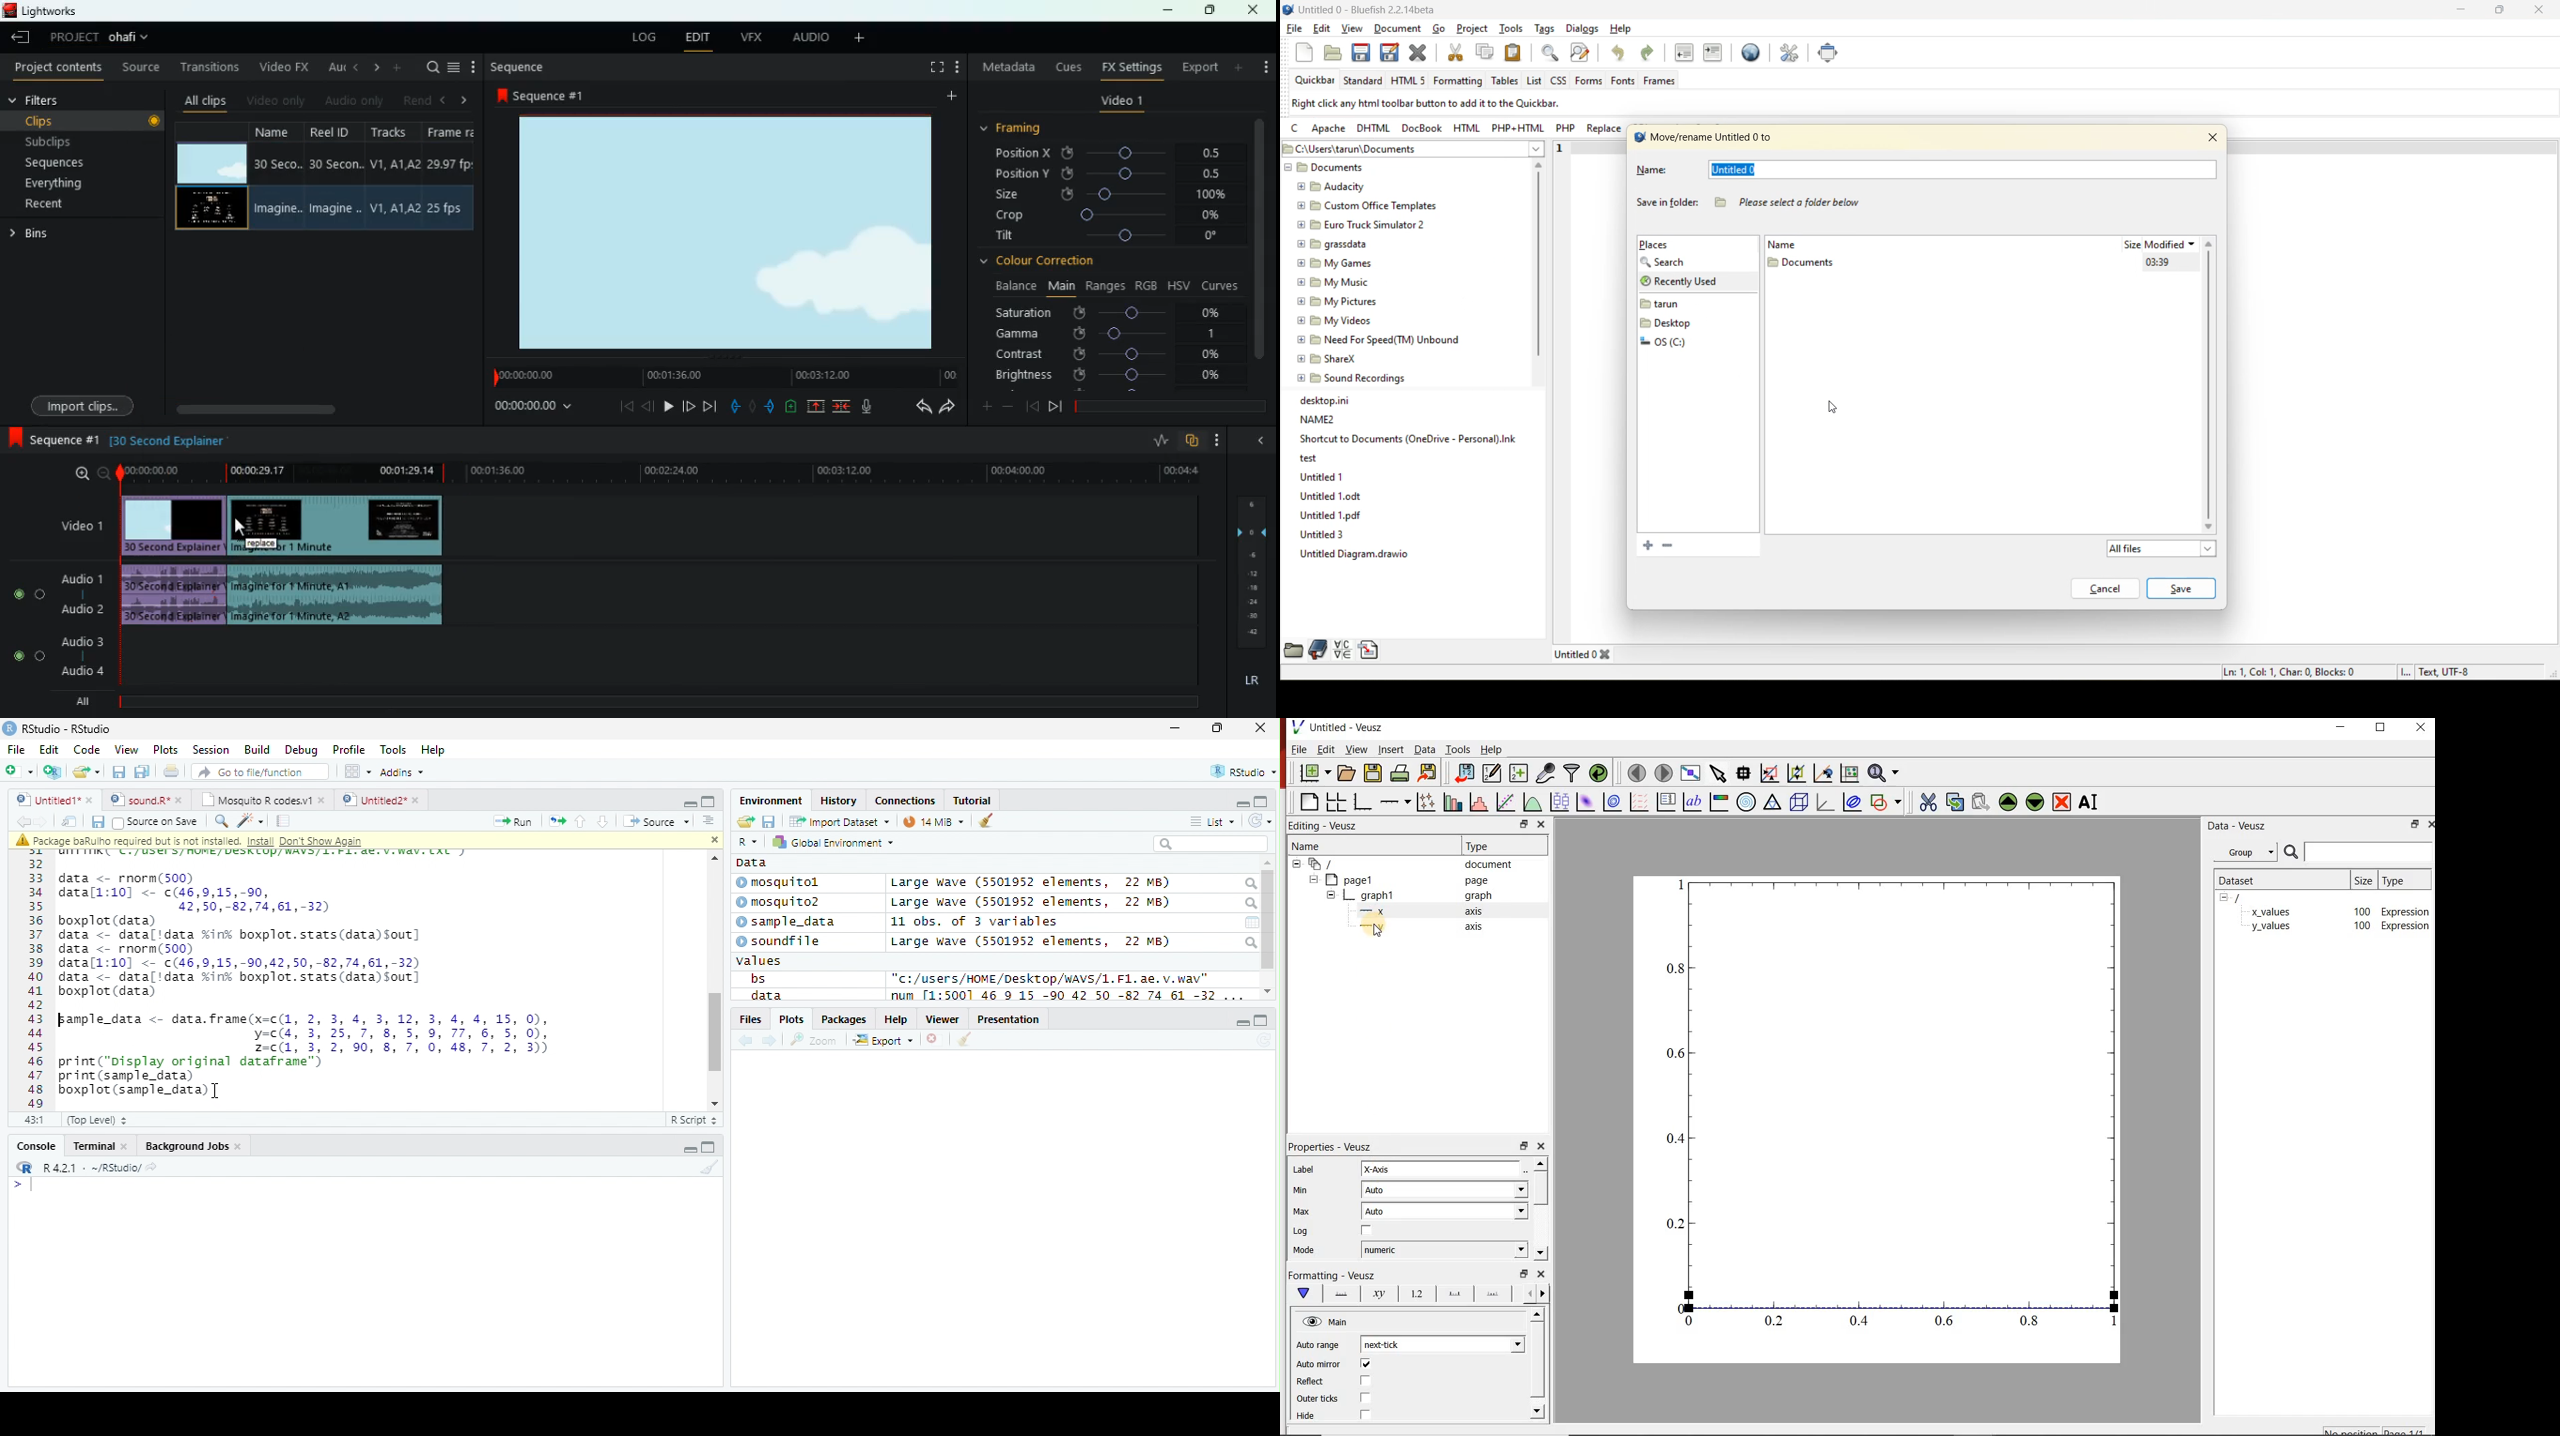  Describe the element at coordinates (118, 772) in the screenshot. I see `Save the current document` at that location.